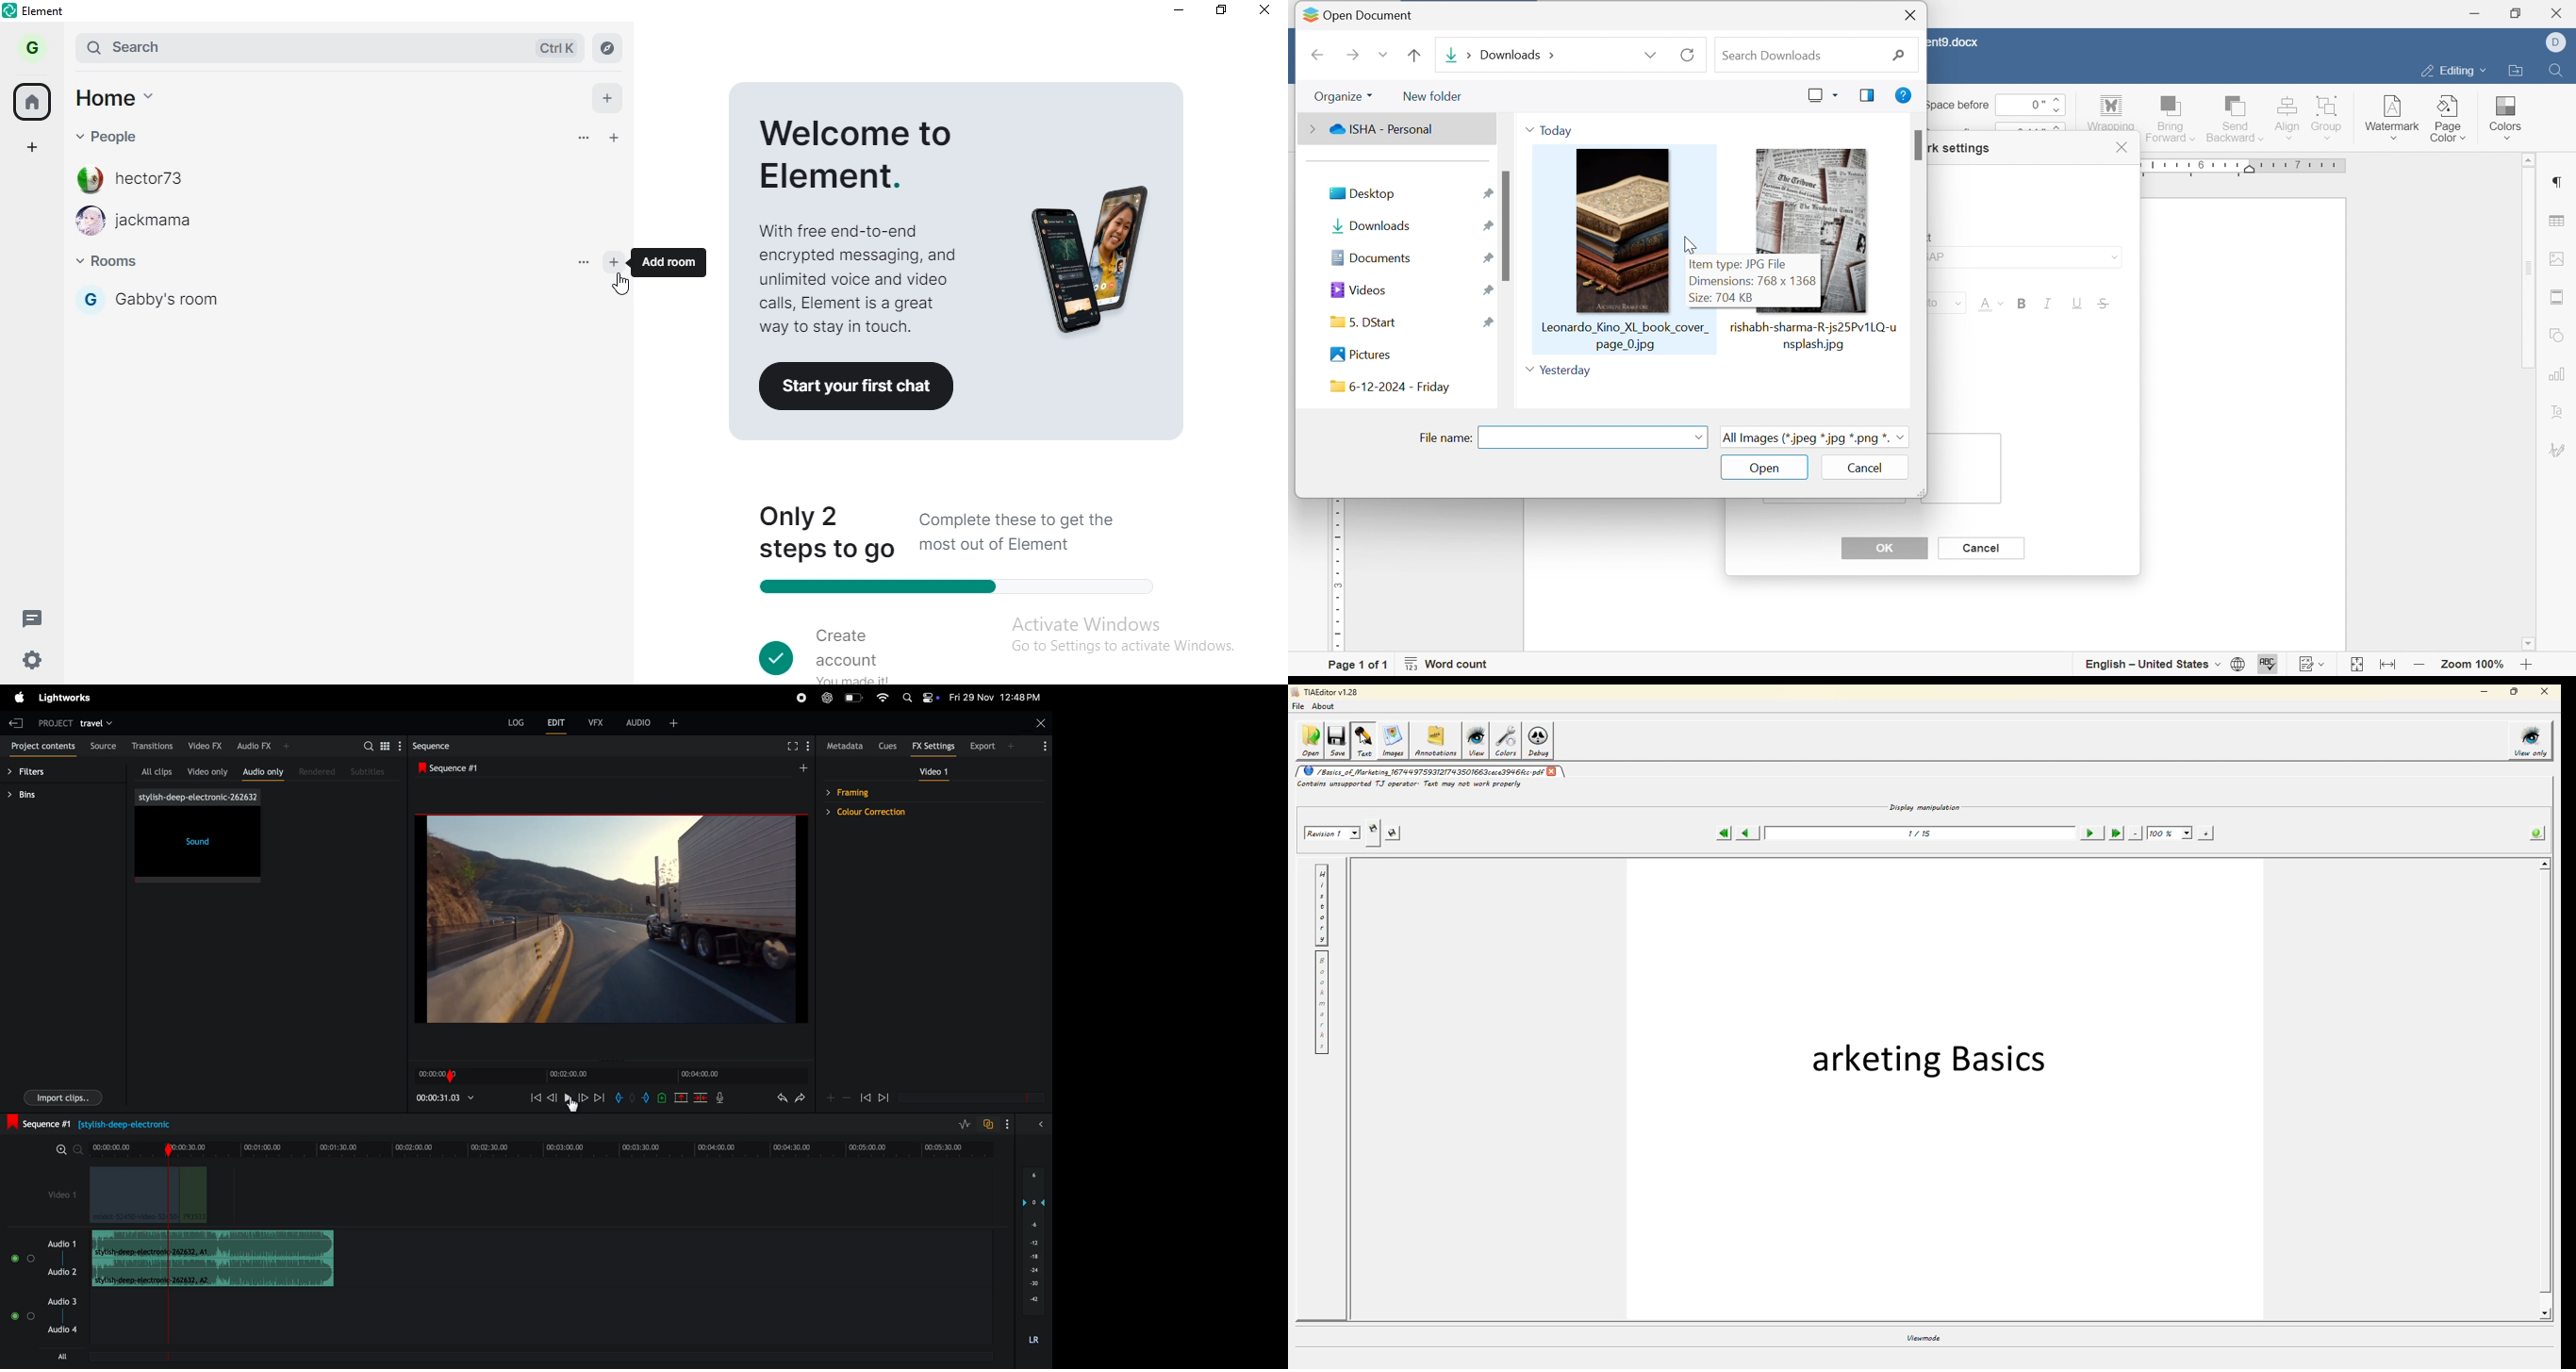 The height and width of the screenshot is (1372, 2576). Describe the element at coordinates (2520, 13) in the screenshot. I see `restore down` at that location.